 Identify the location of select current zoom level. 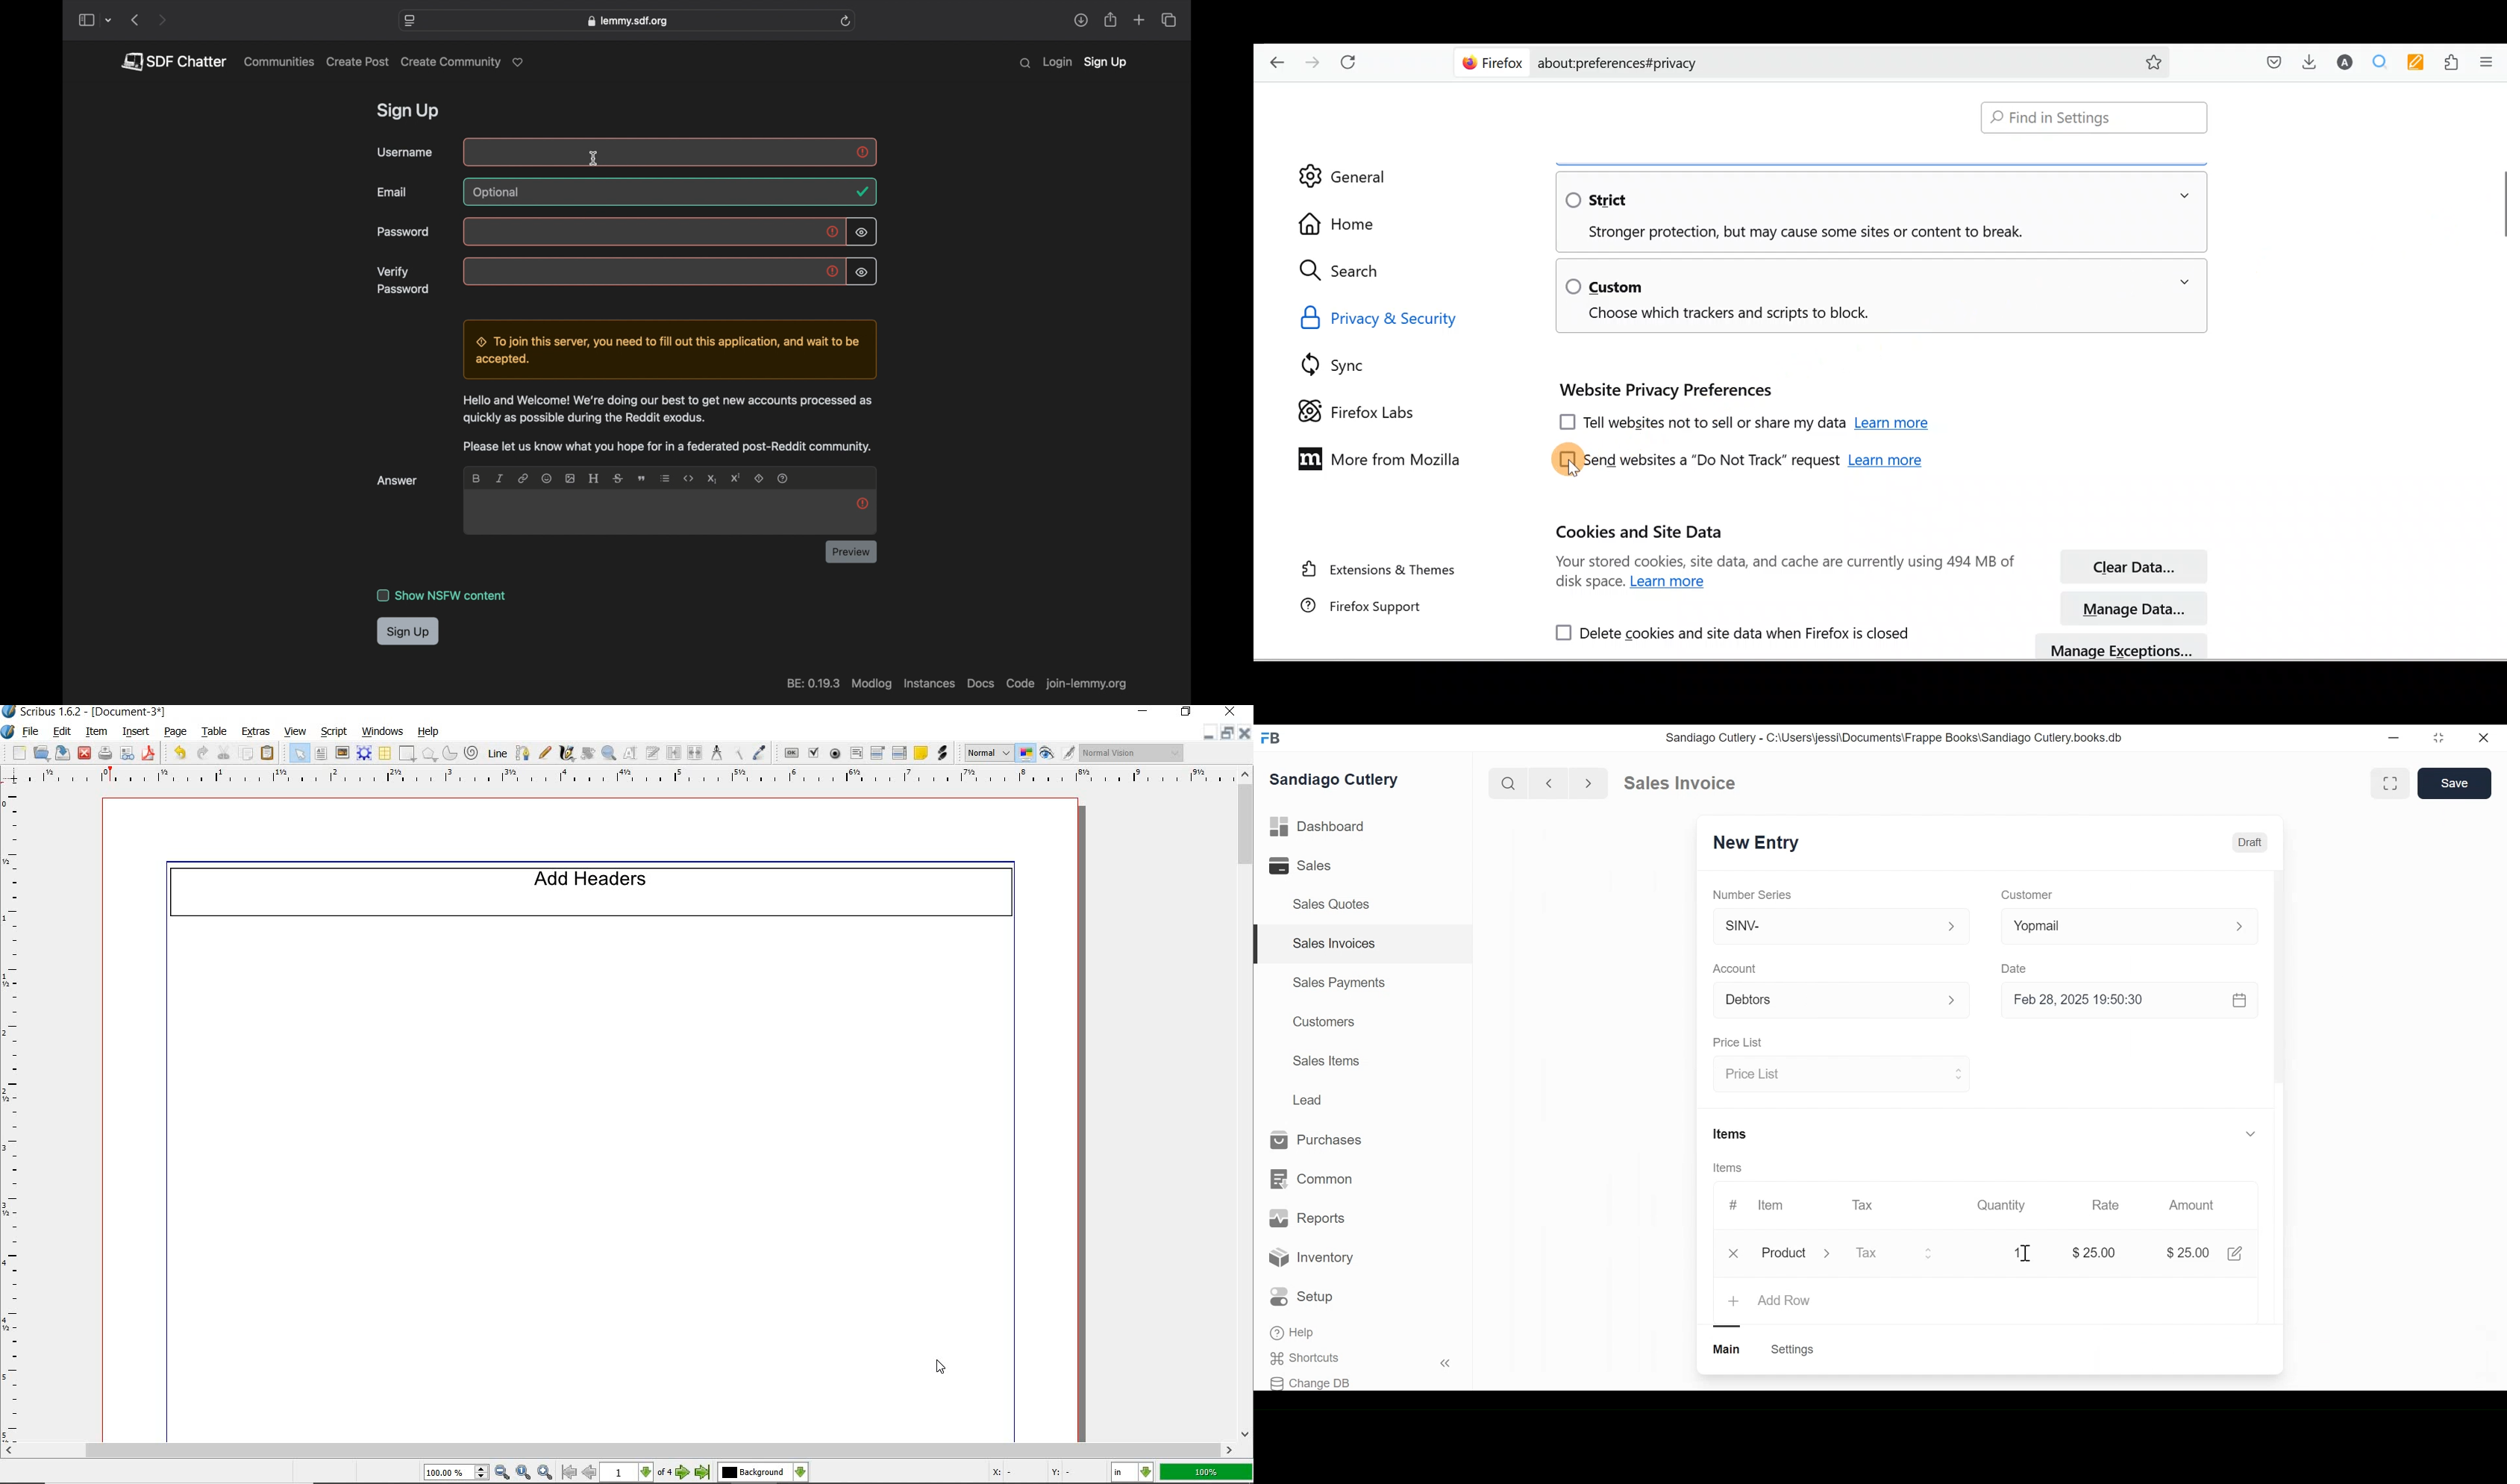
(457, 1472).